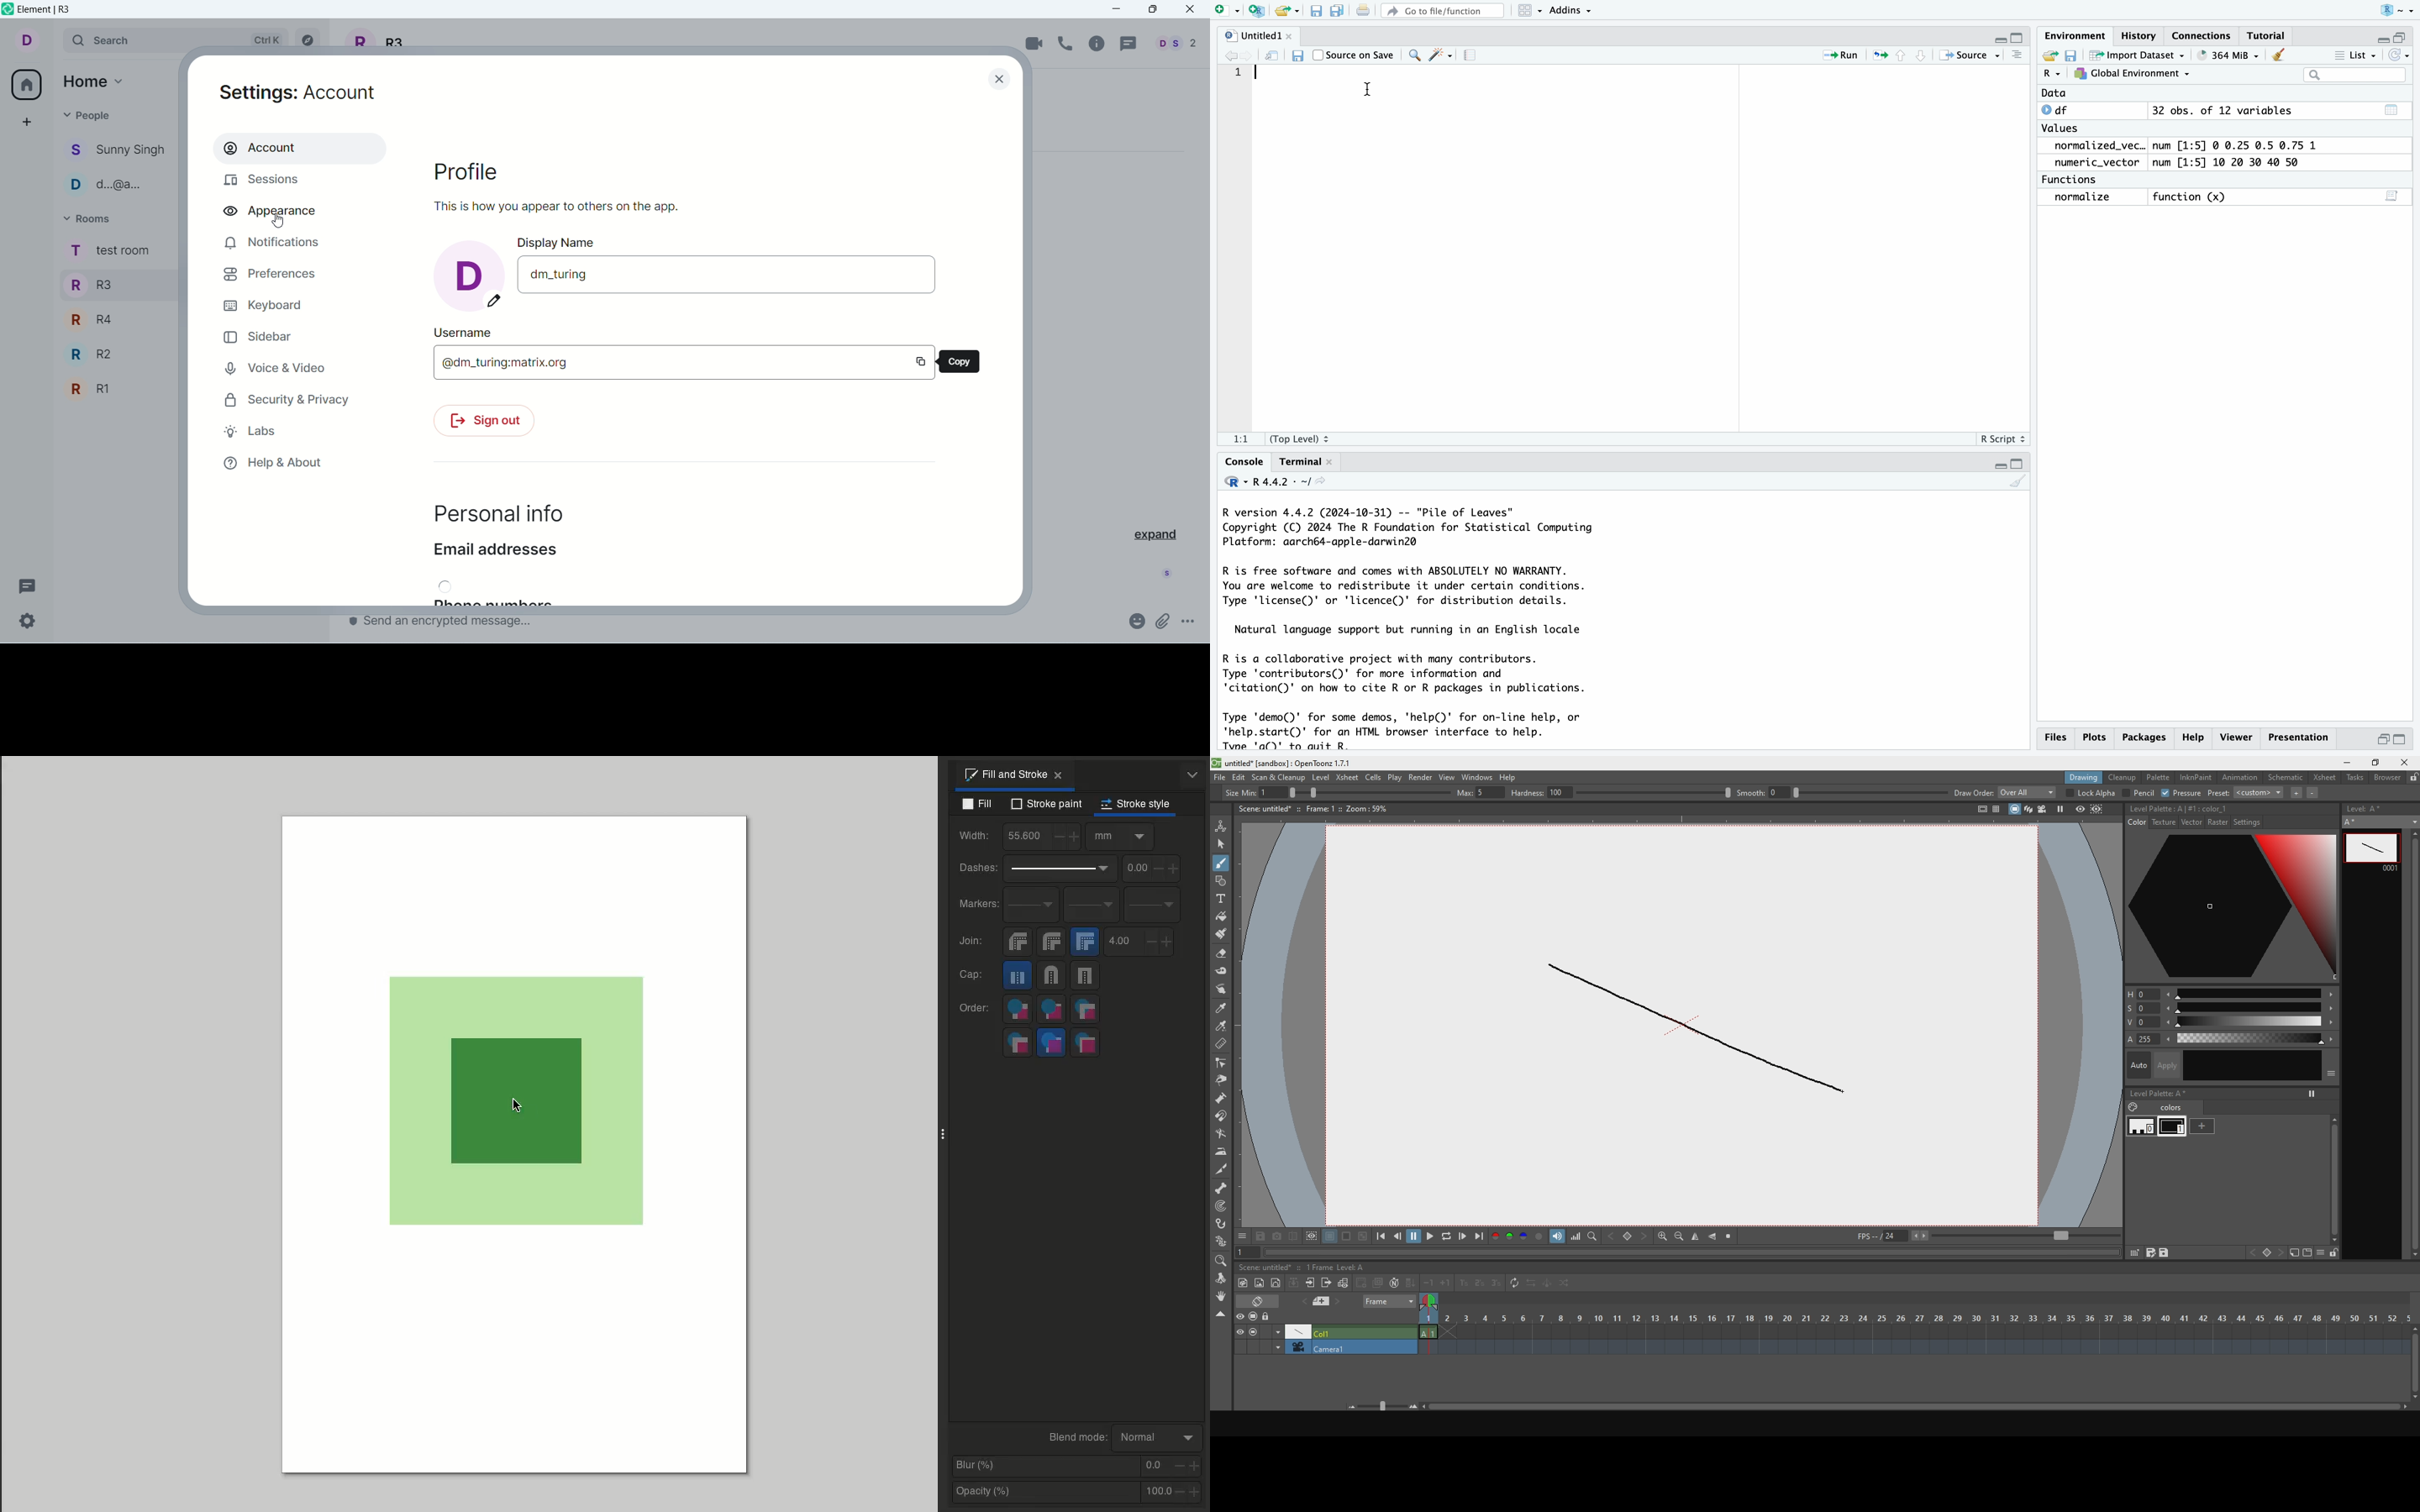 This screenshot has height=1512, width=2436. I want to click on expand, so click(1154, 534).